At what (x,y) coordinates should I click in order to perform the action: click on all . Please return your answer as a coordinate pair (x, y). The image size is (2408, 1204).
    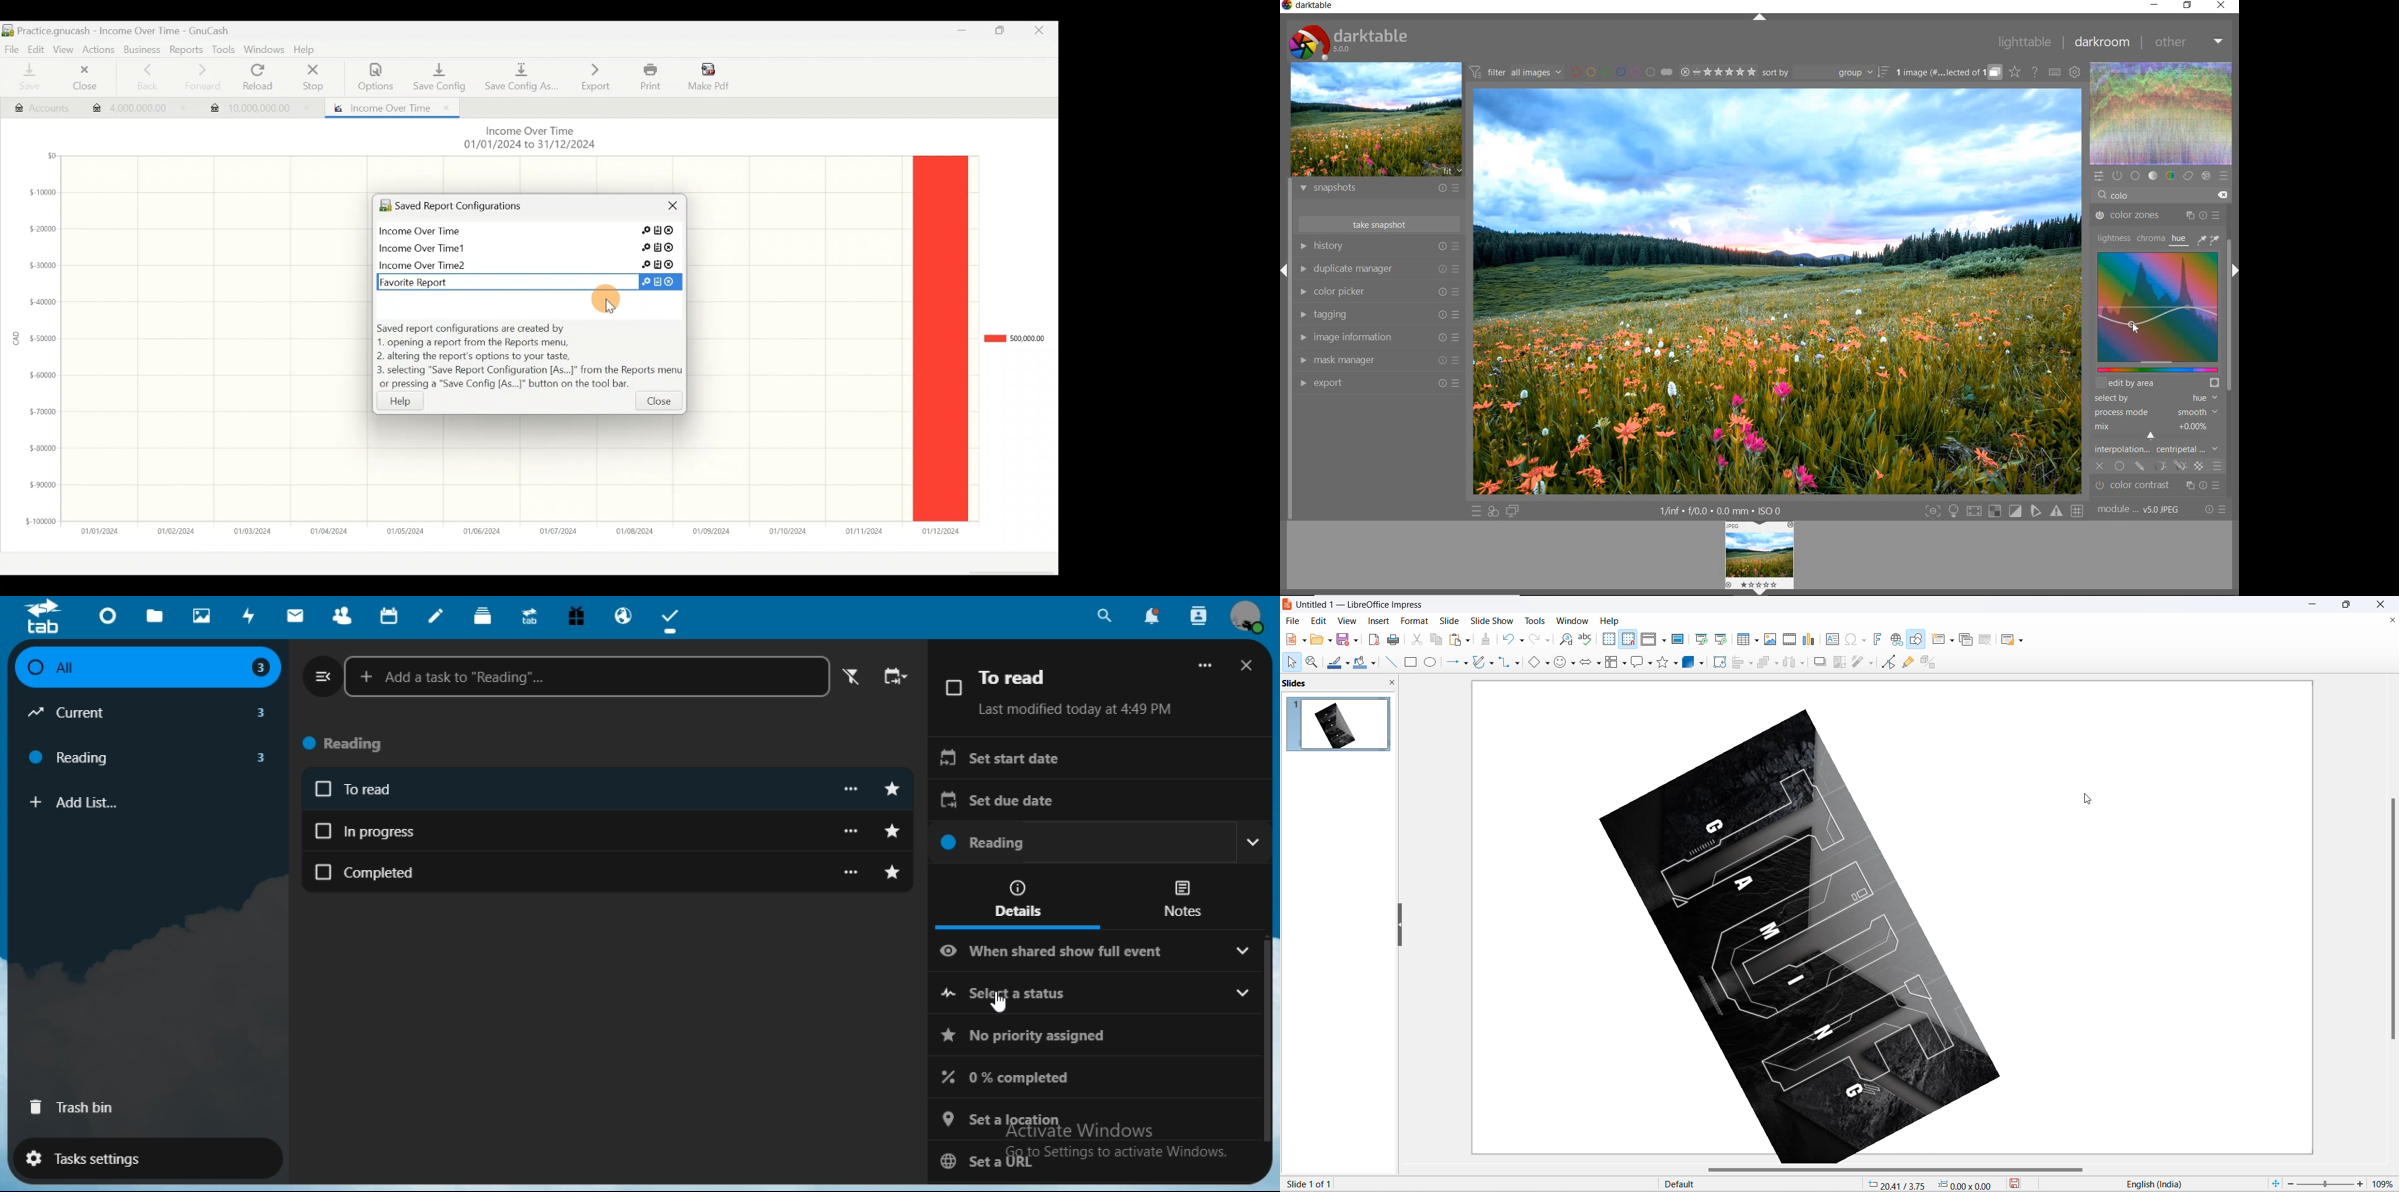
    Looking at the image, I should click on (146, 668).